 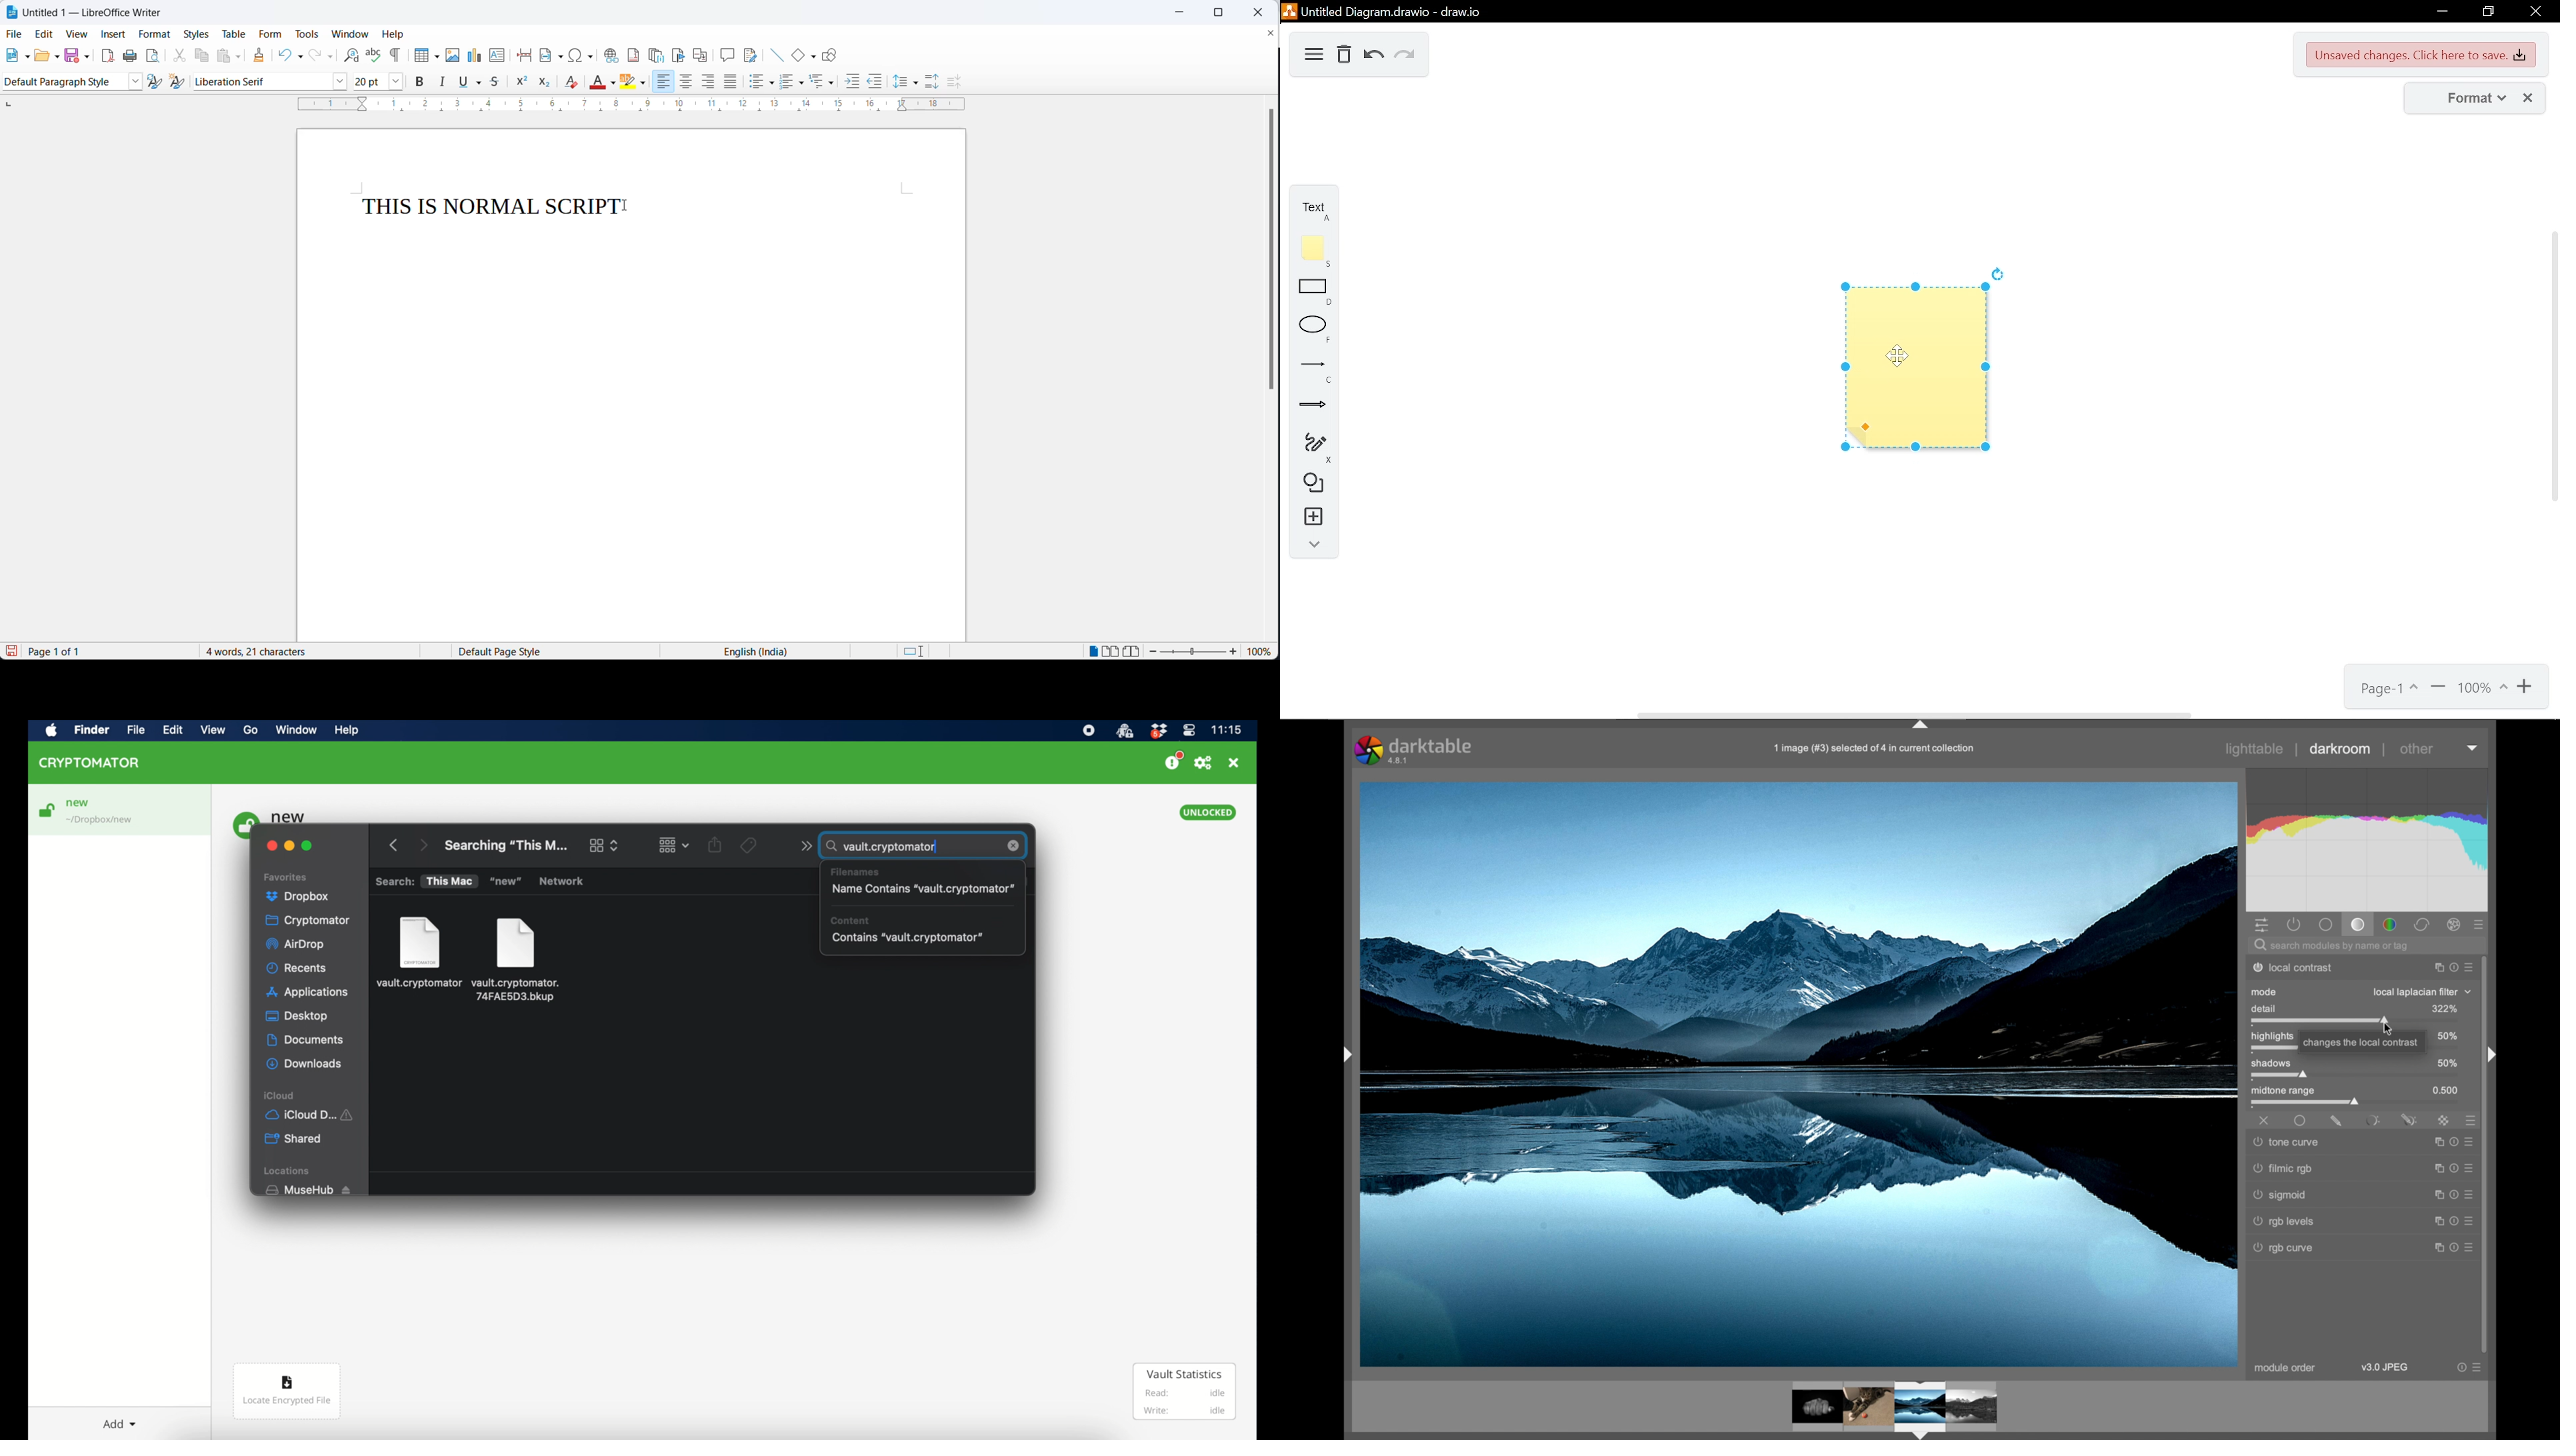 What do you see at coordinates (117, 14) in the screenshot?
I see `untitied 1 — LibreOffice Writer` at bounding box center [117, 14].